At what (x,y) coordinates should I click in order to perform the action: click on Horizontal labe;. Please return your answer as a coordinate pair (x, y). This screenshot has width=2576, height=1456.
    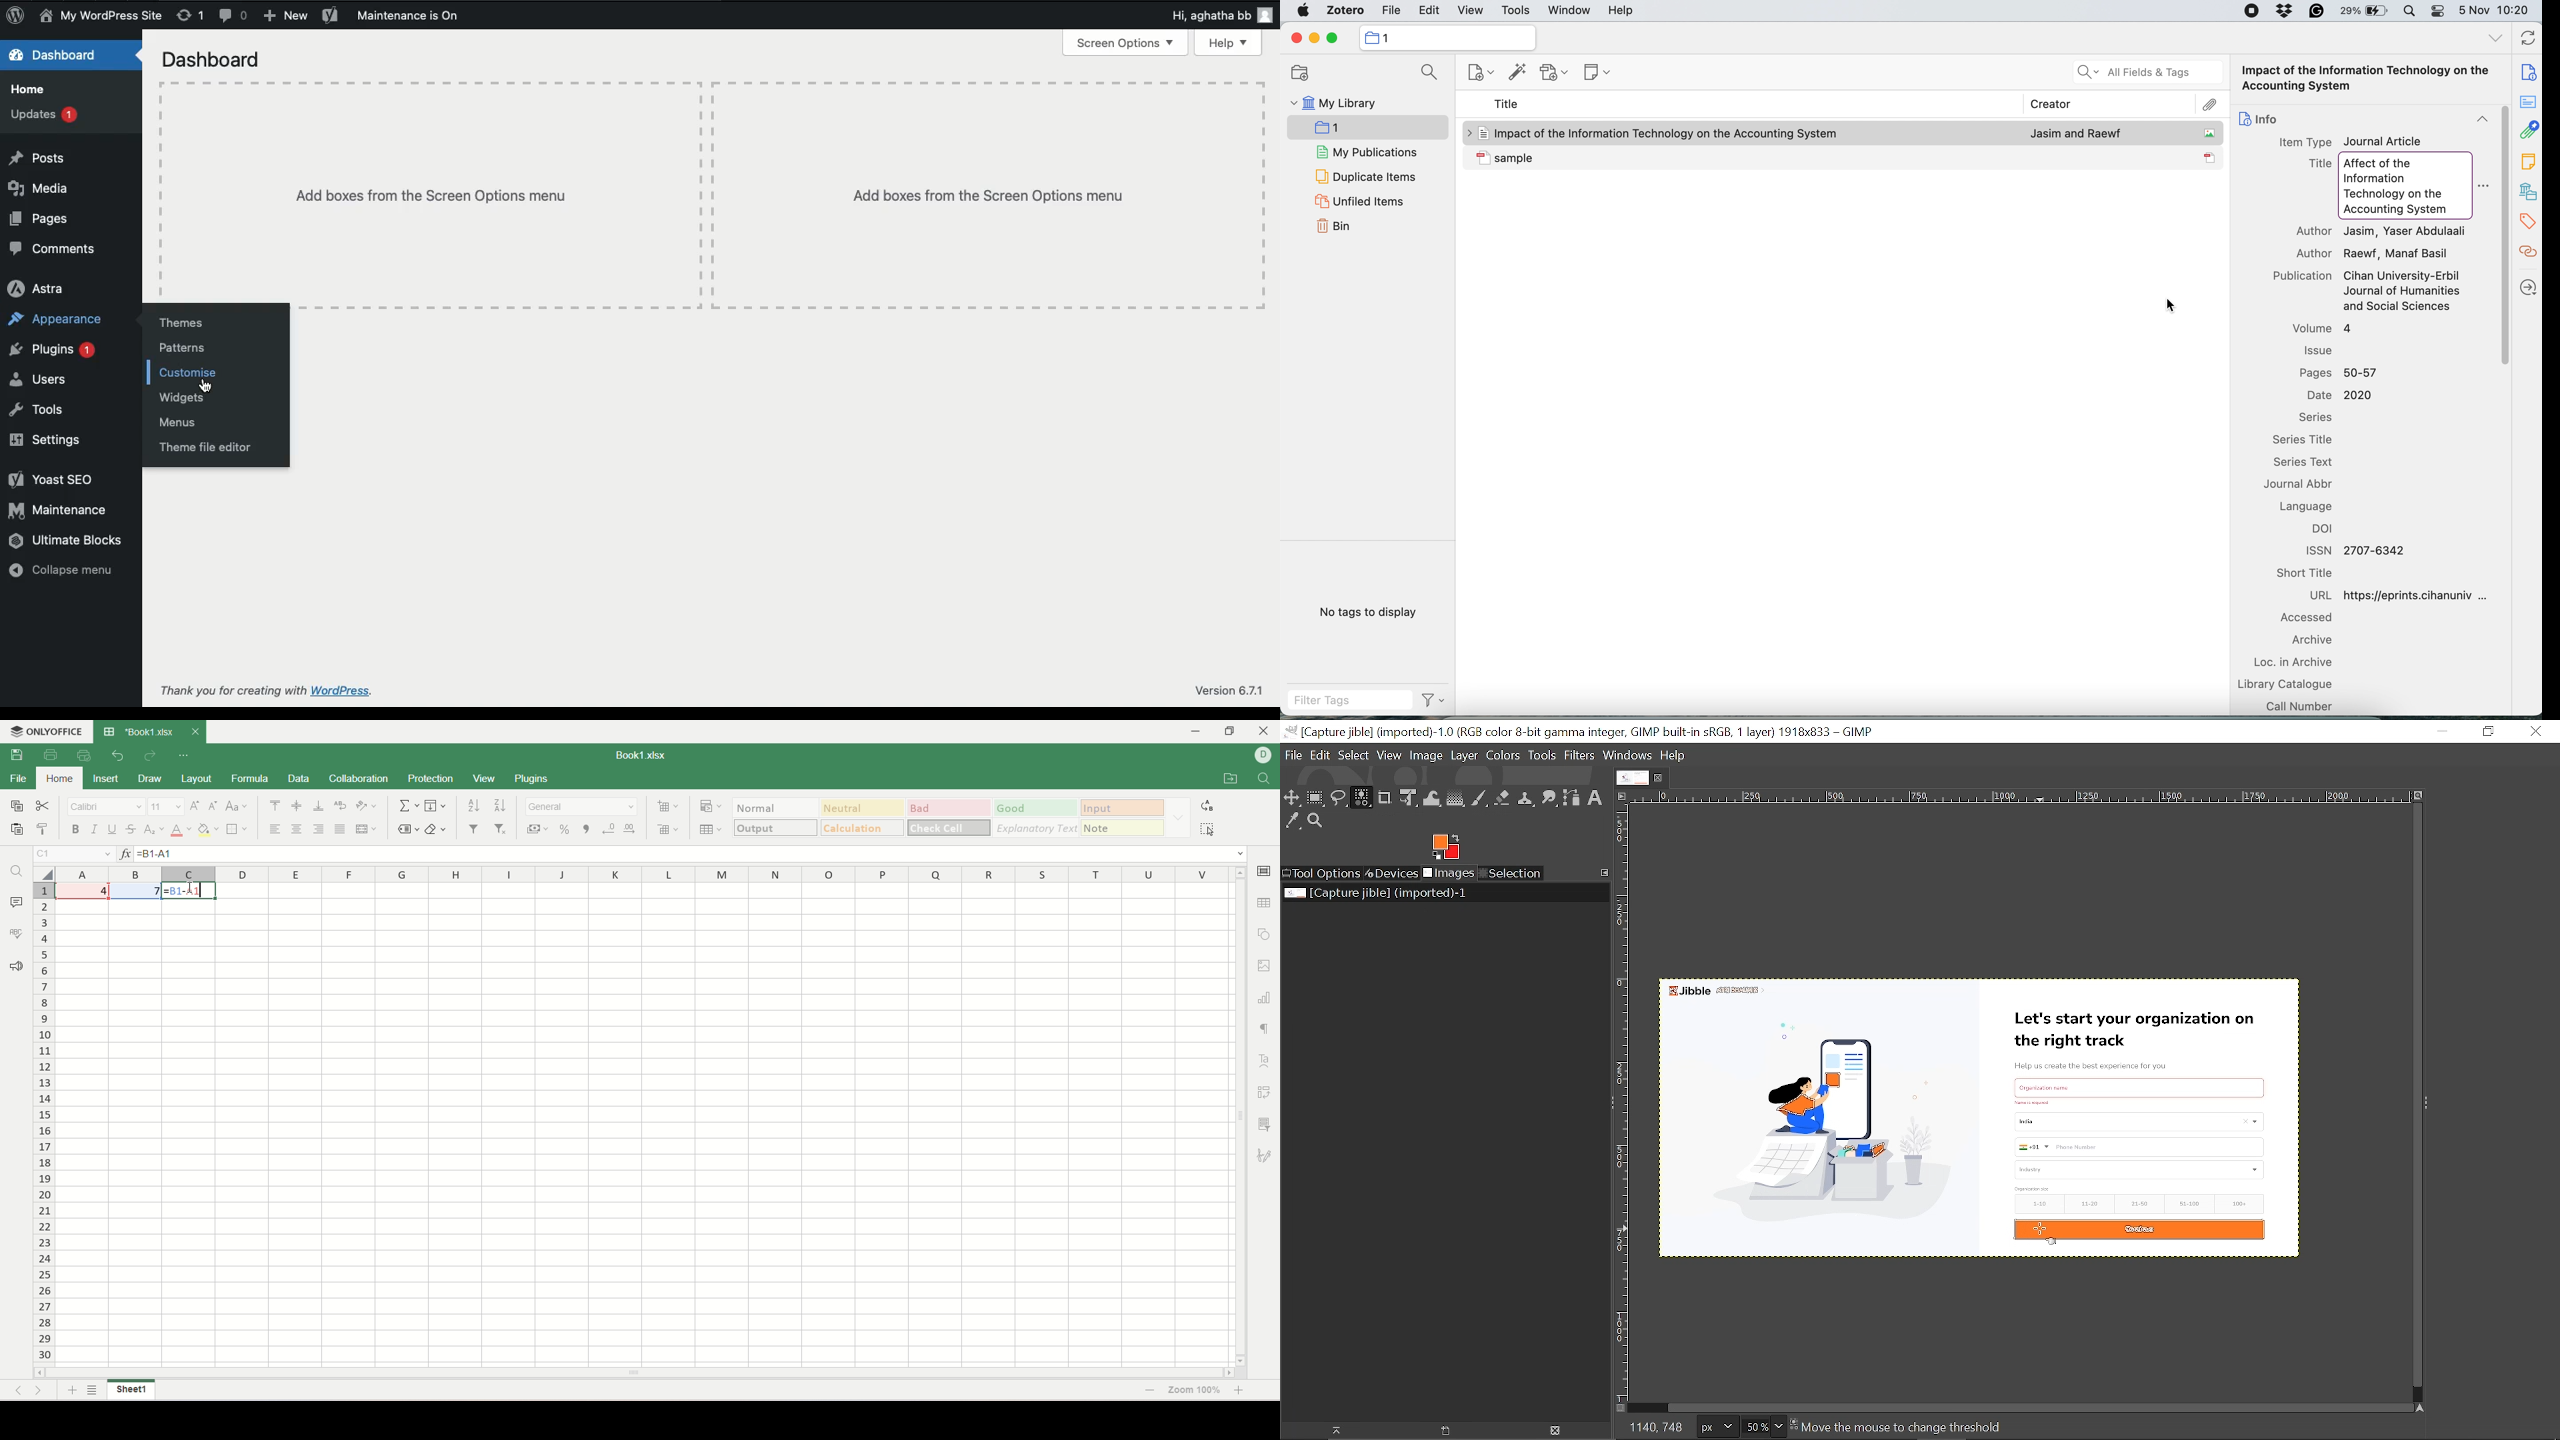
    Looking at the image, I should click on (2015, 798).